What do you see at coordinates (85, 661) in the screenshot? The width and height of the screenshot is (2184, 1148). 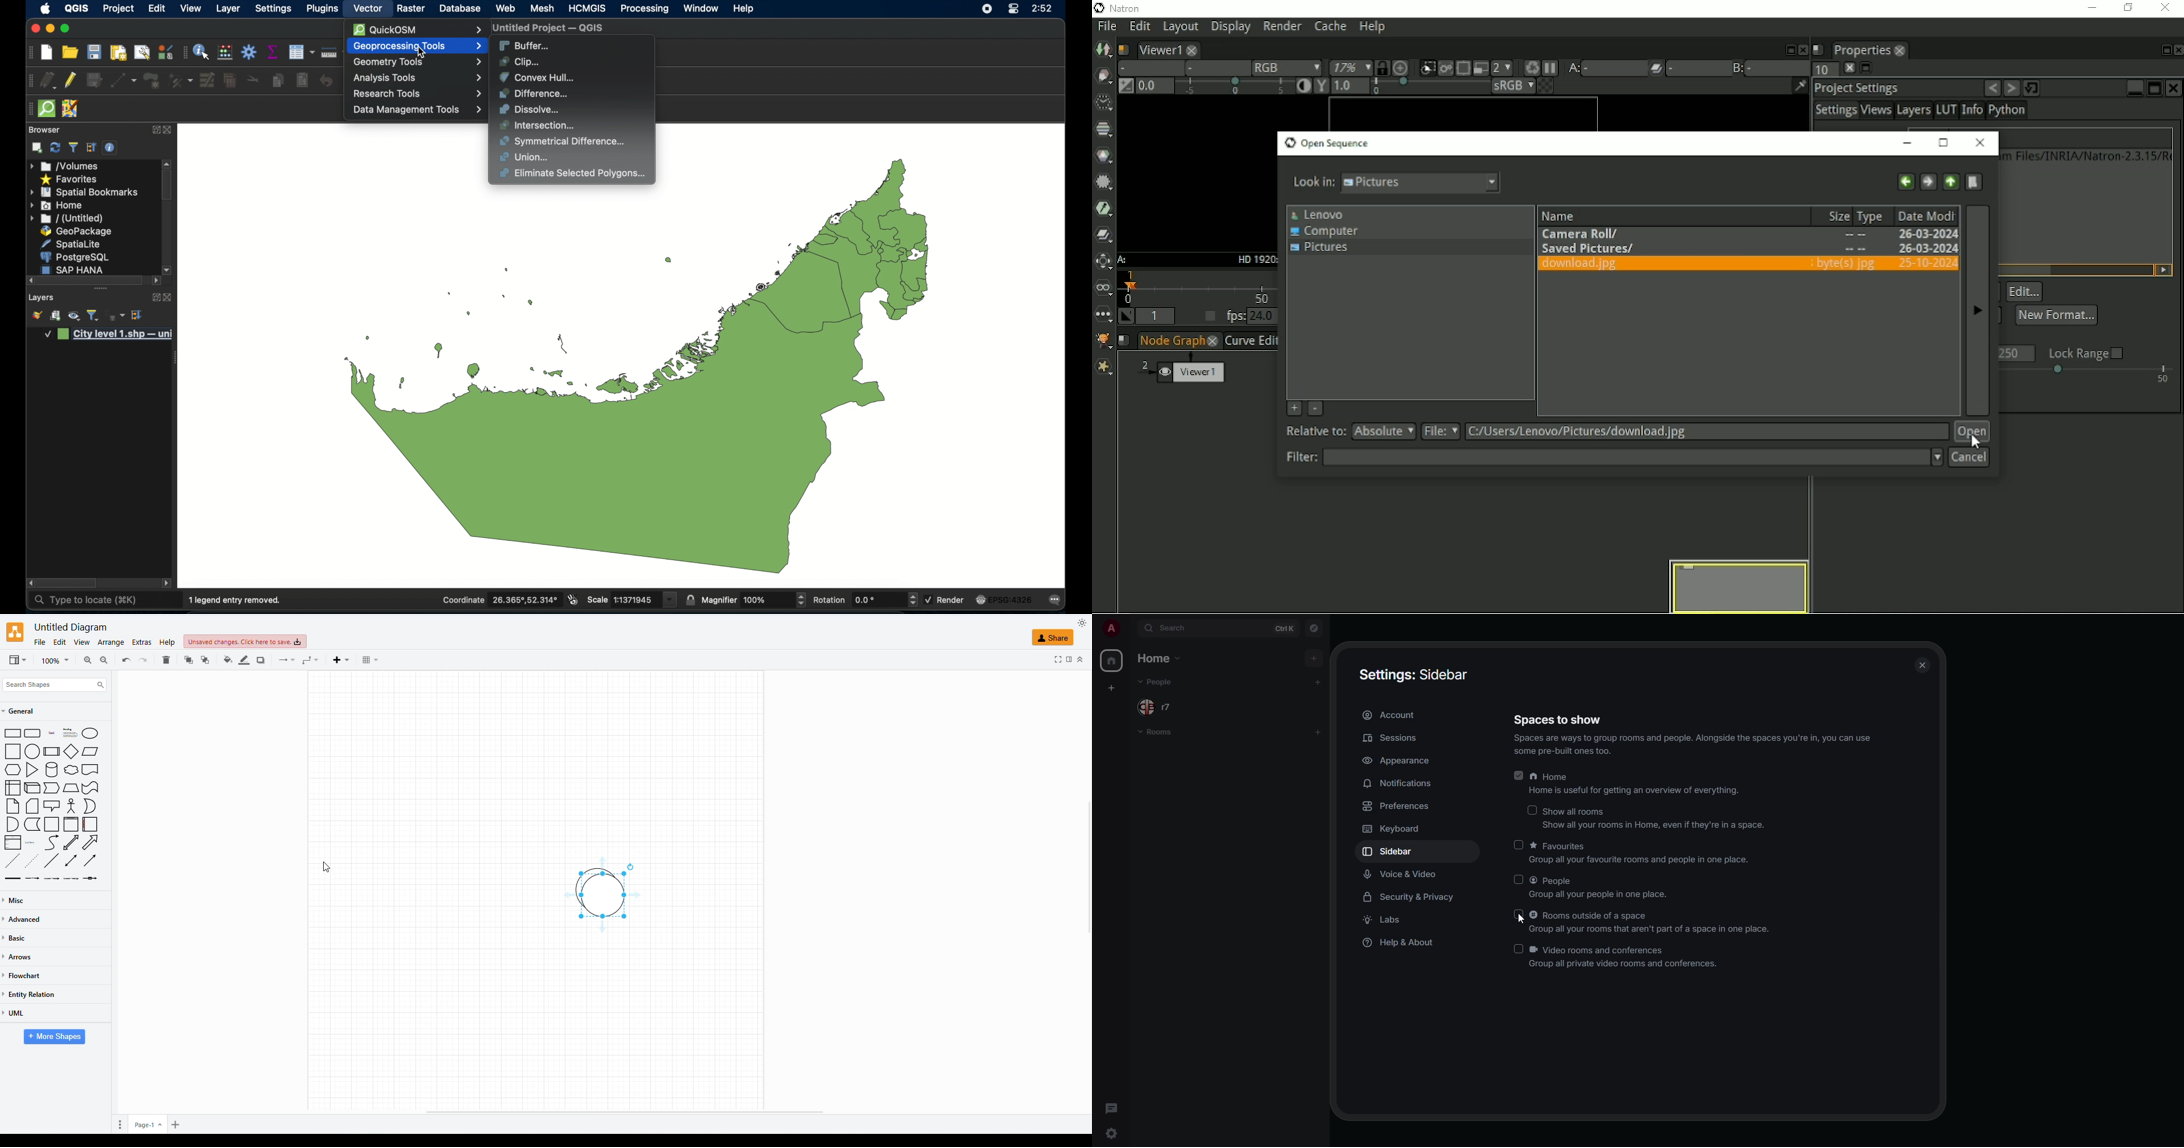 I see `ZOOM IN` at bounding box center [85, 661].